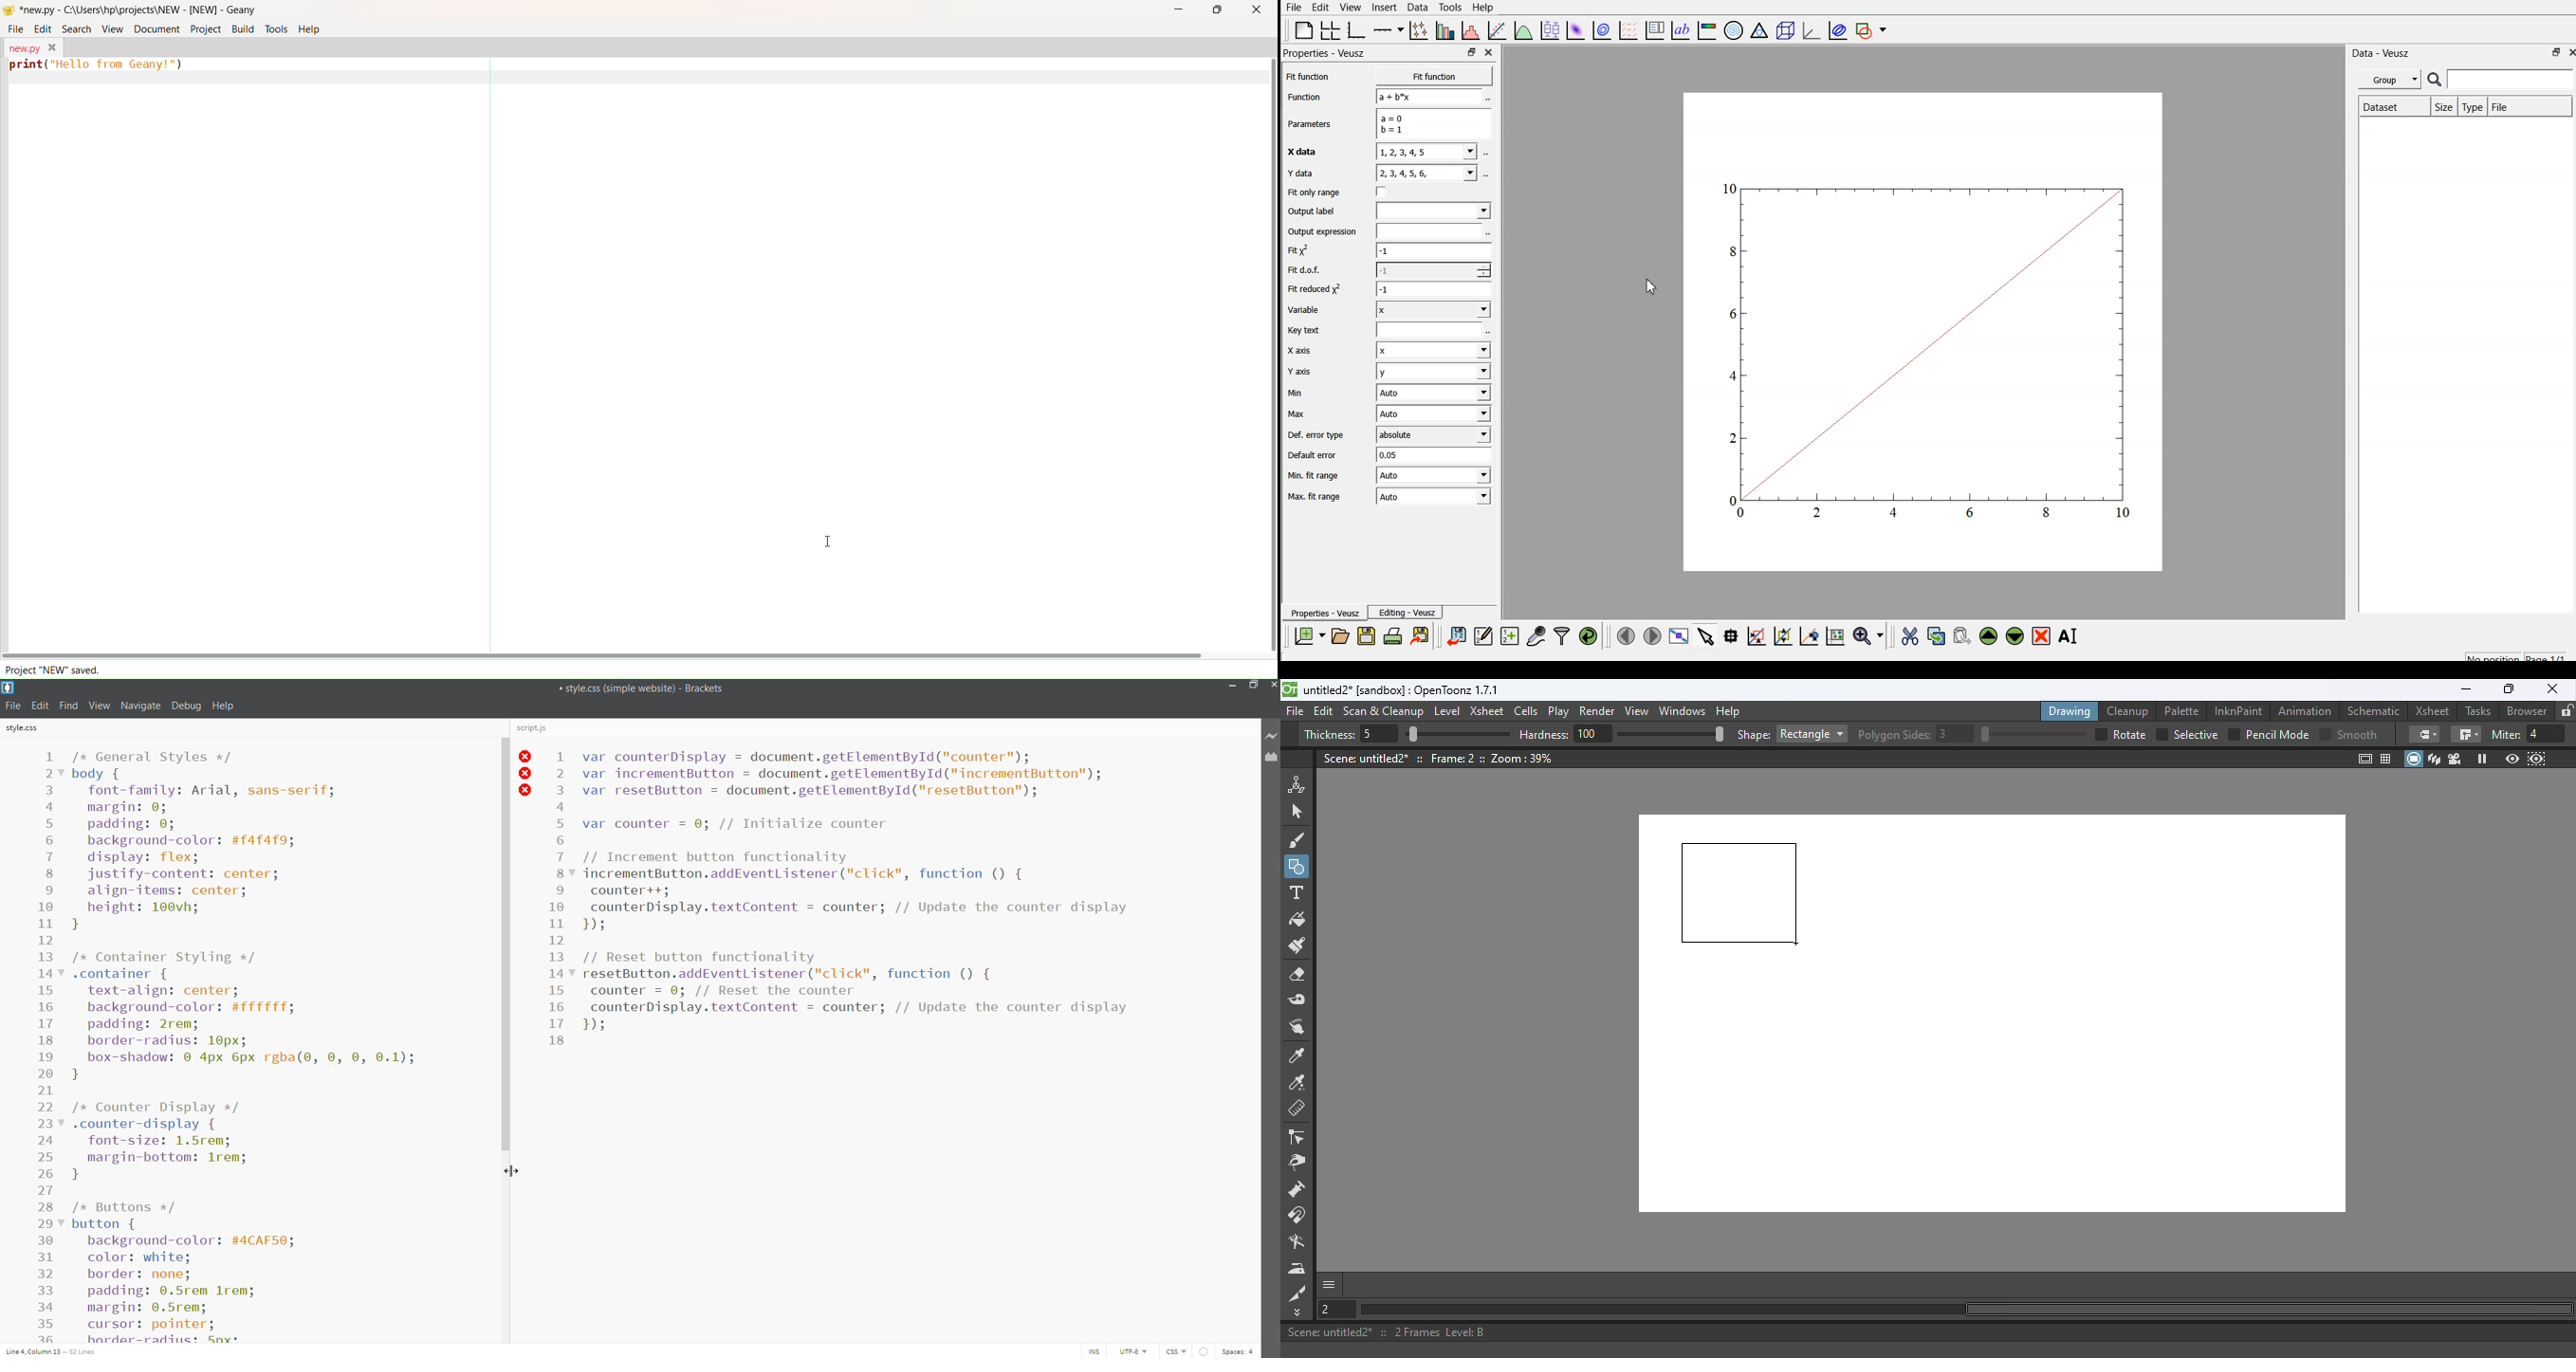  Describe the element at coordinates (1232, 686) in the screenshot. I see `minimize` at that location.